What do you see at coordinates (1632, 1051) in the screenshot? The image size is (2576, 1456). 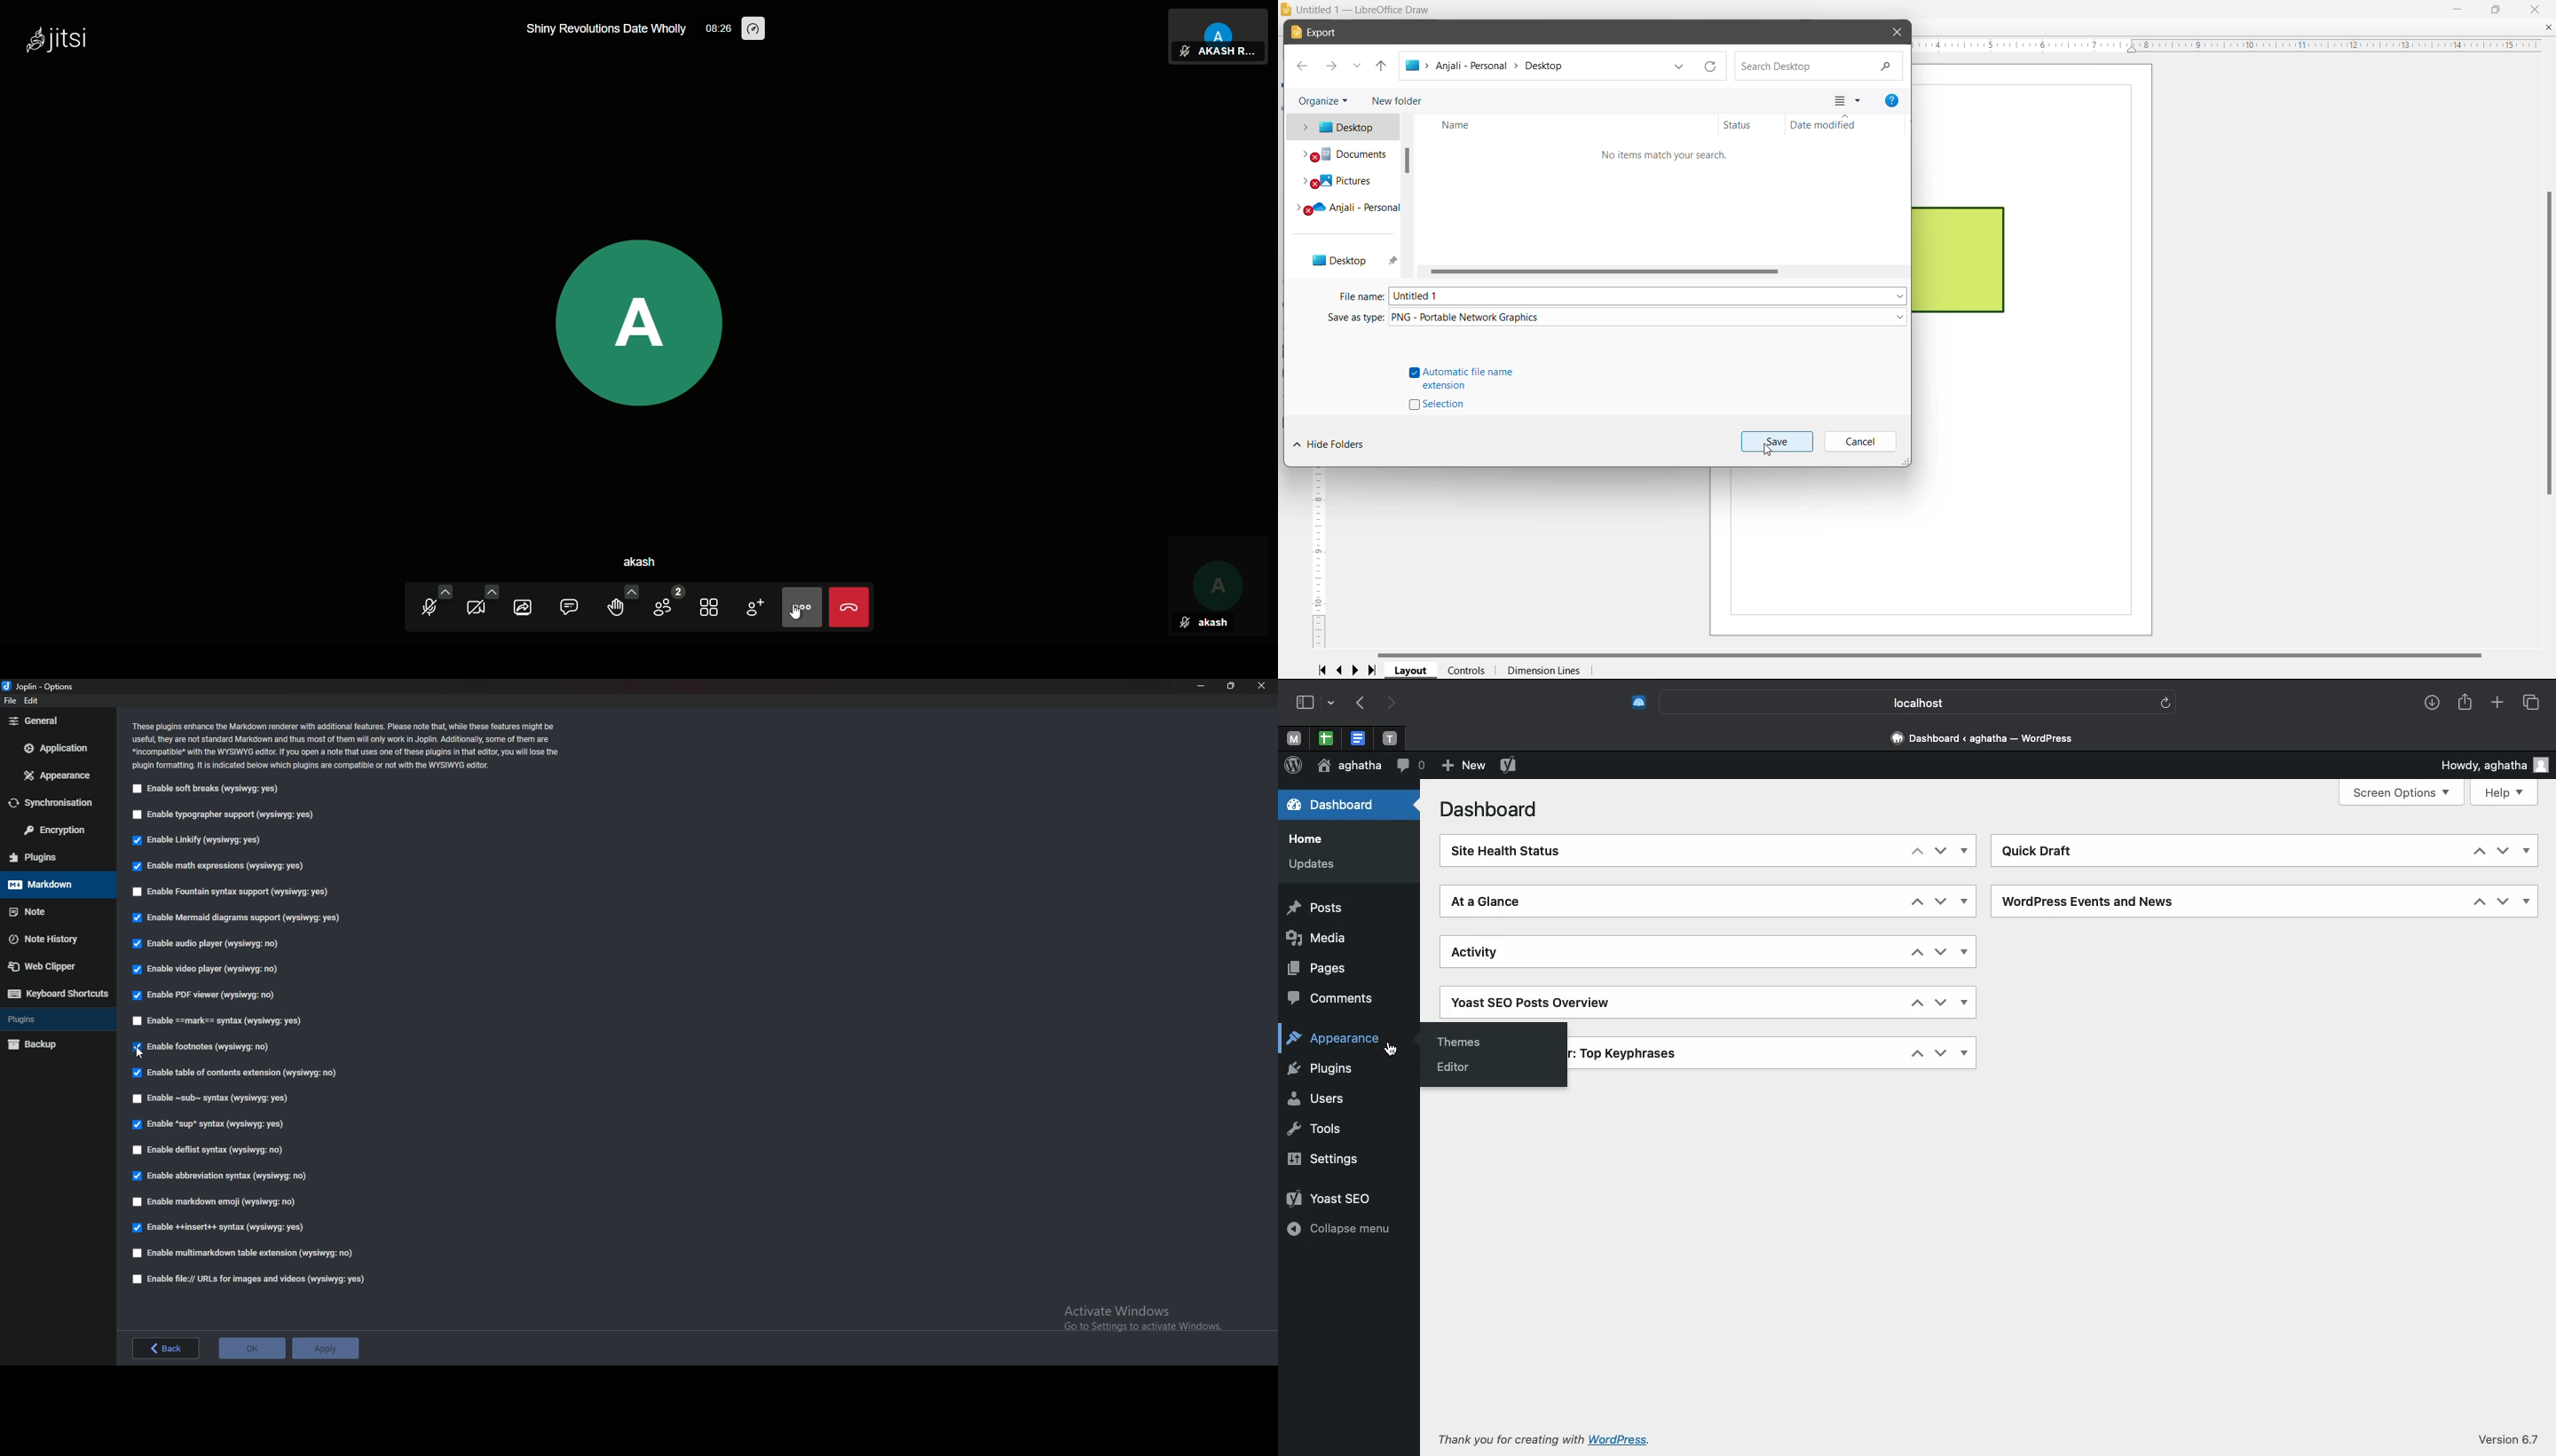 I see `Top key phrases` at bounding box center [1632, 1051].